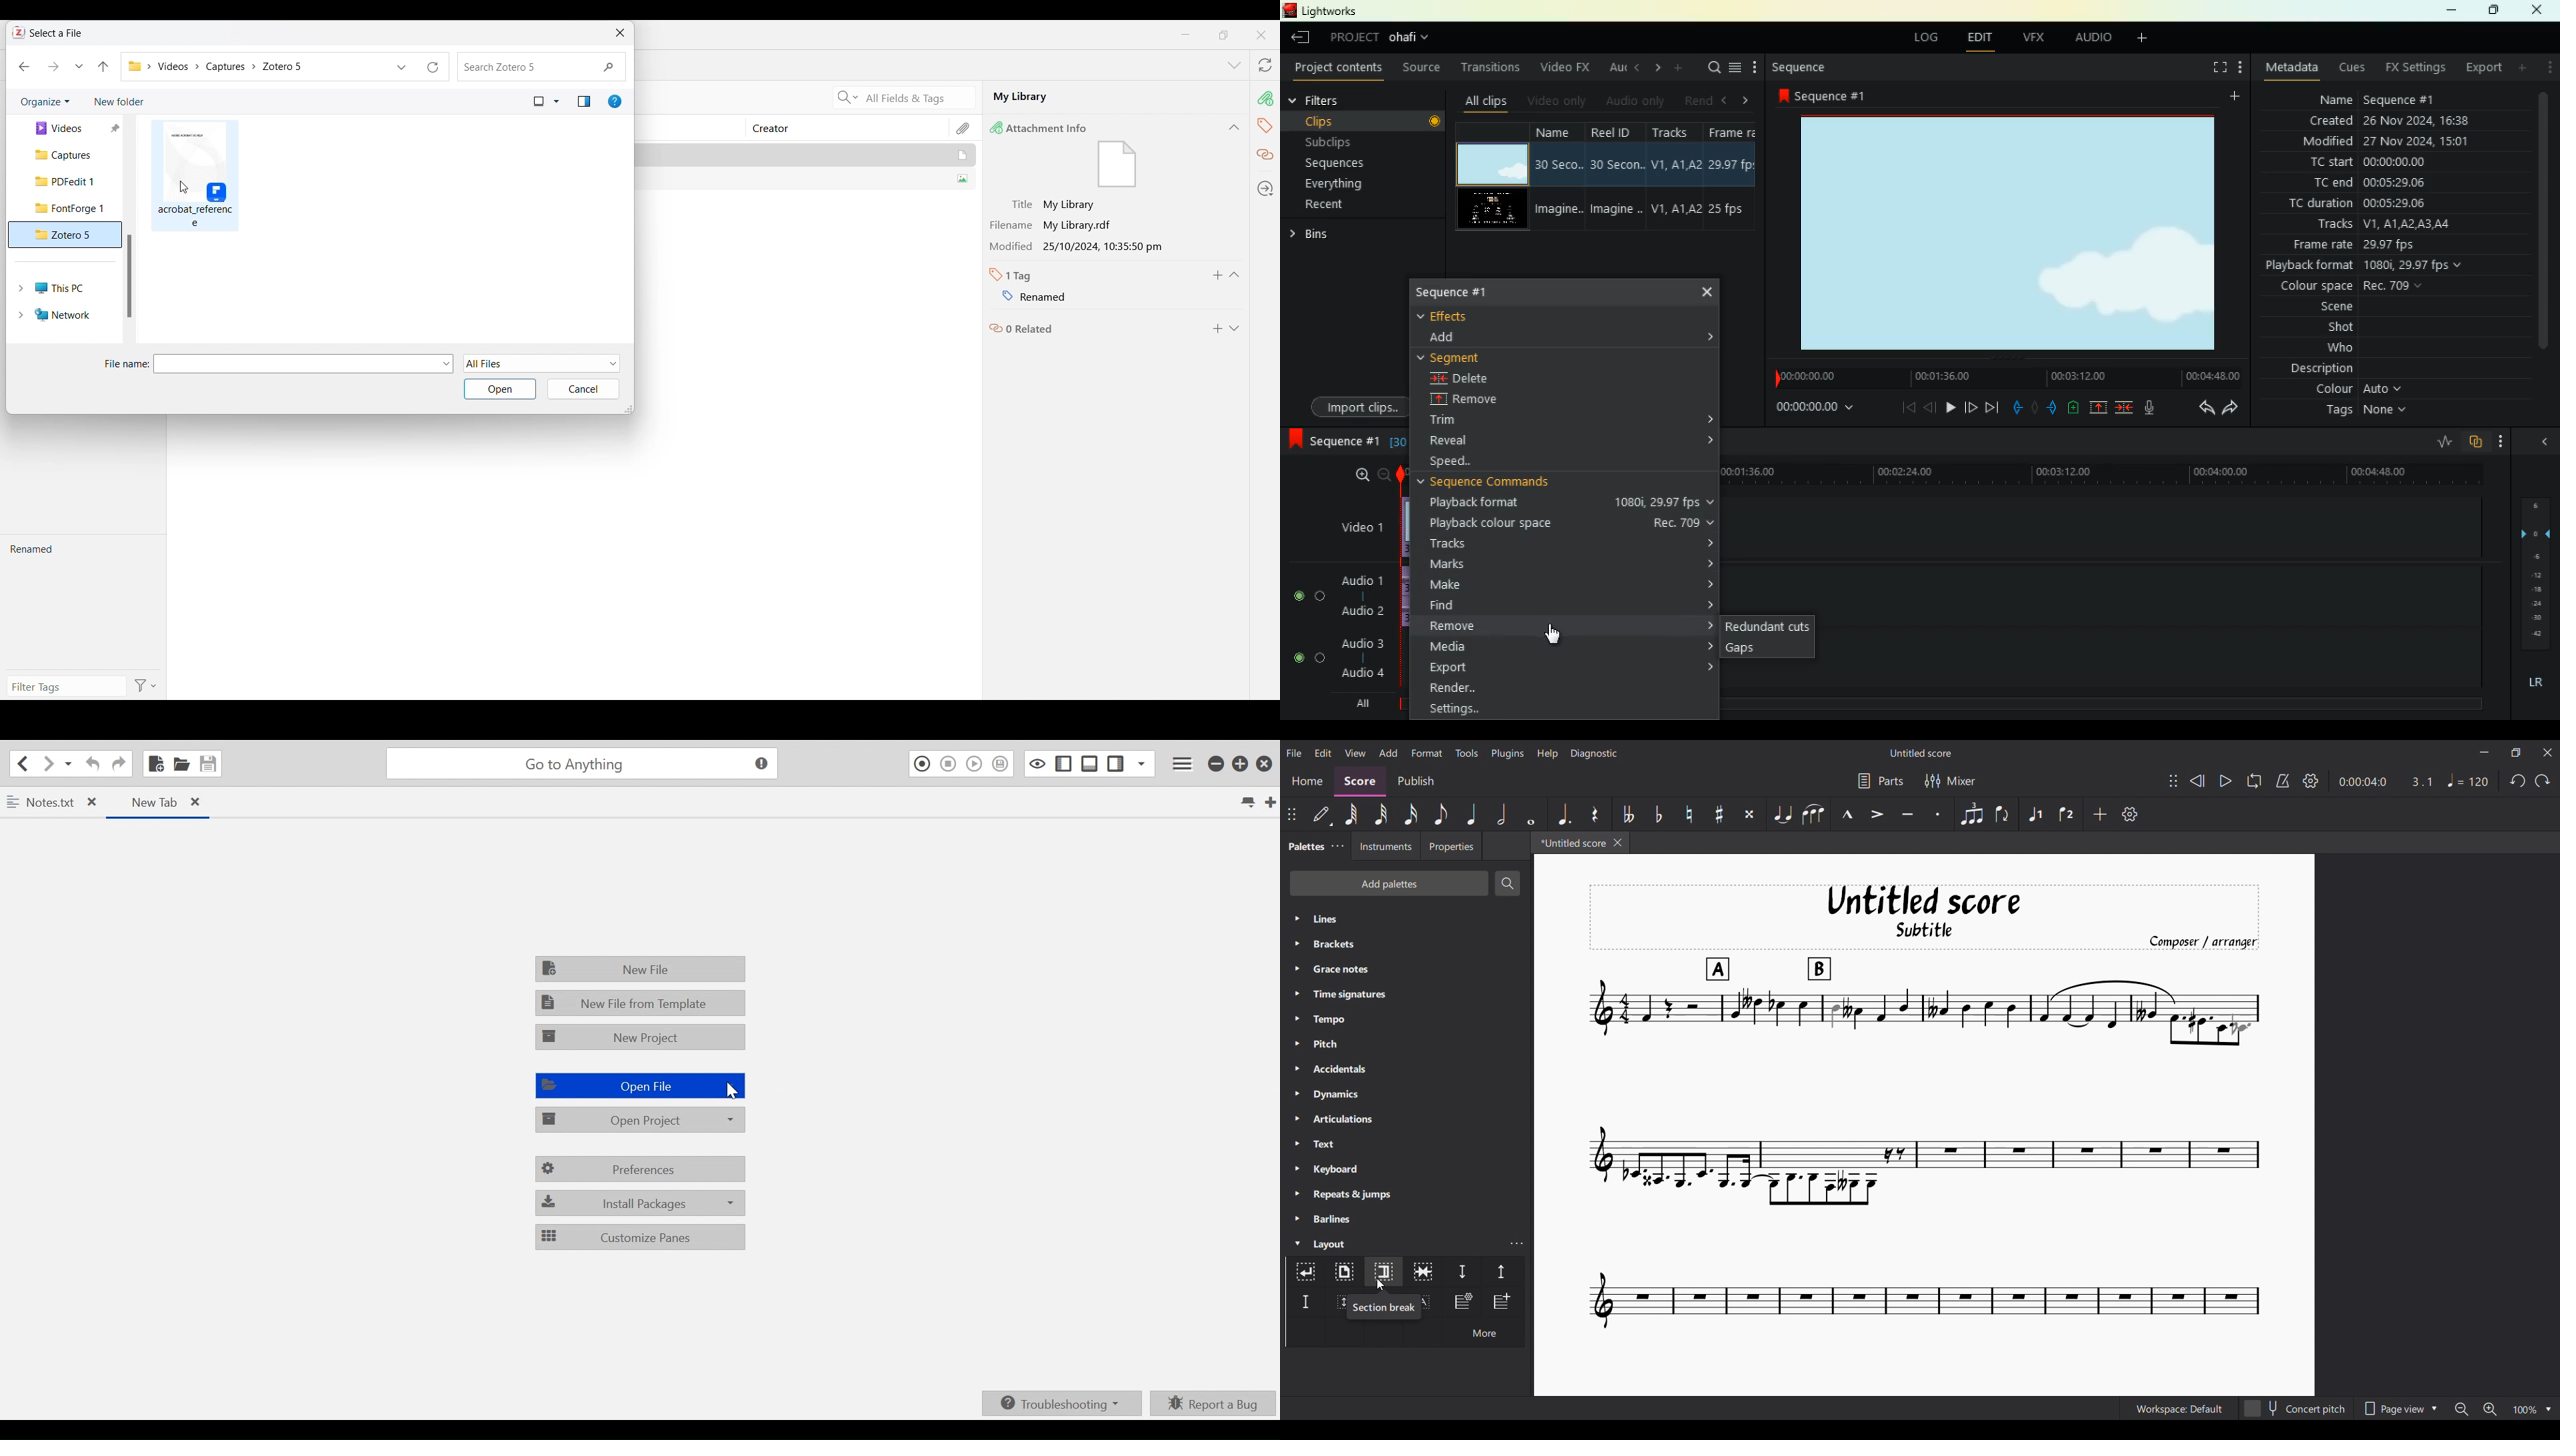 The height and width of the screenshot is (1456, 2576). I want to click on Move forward, so click(53, 67).